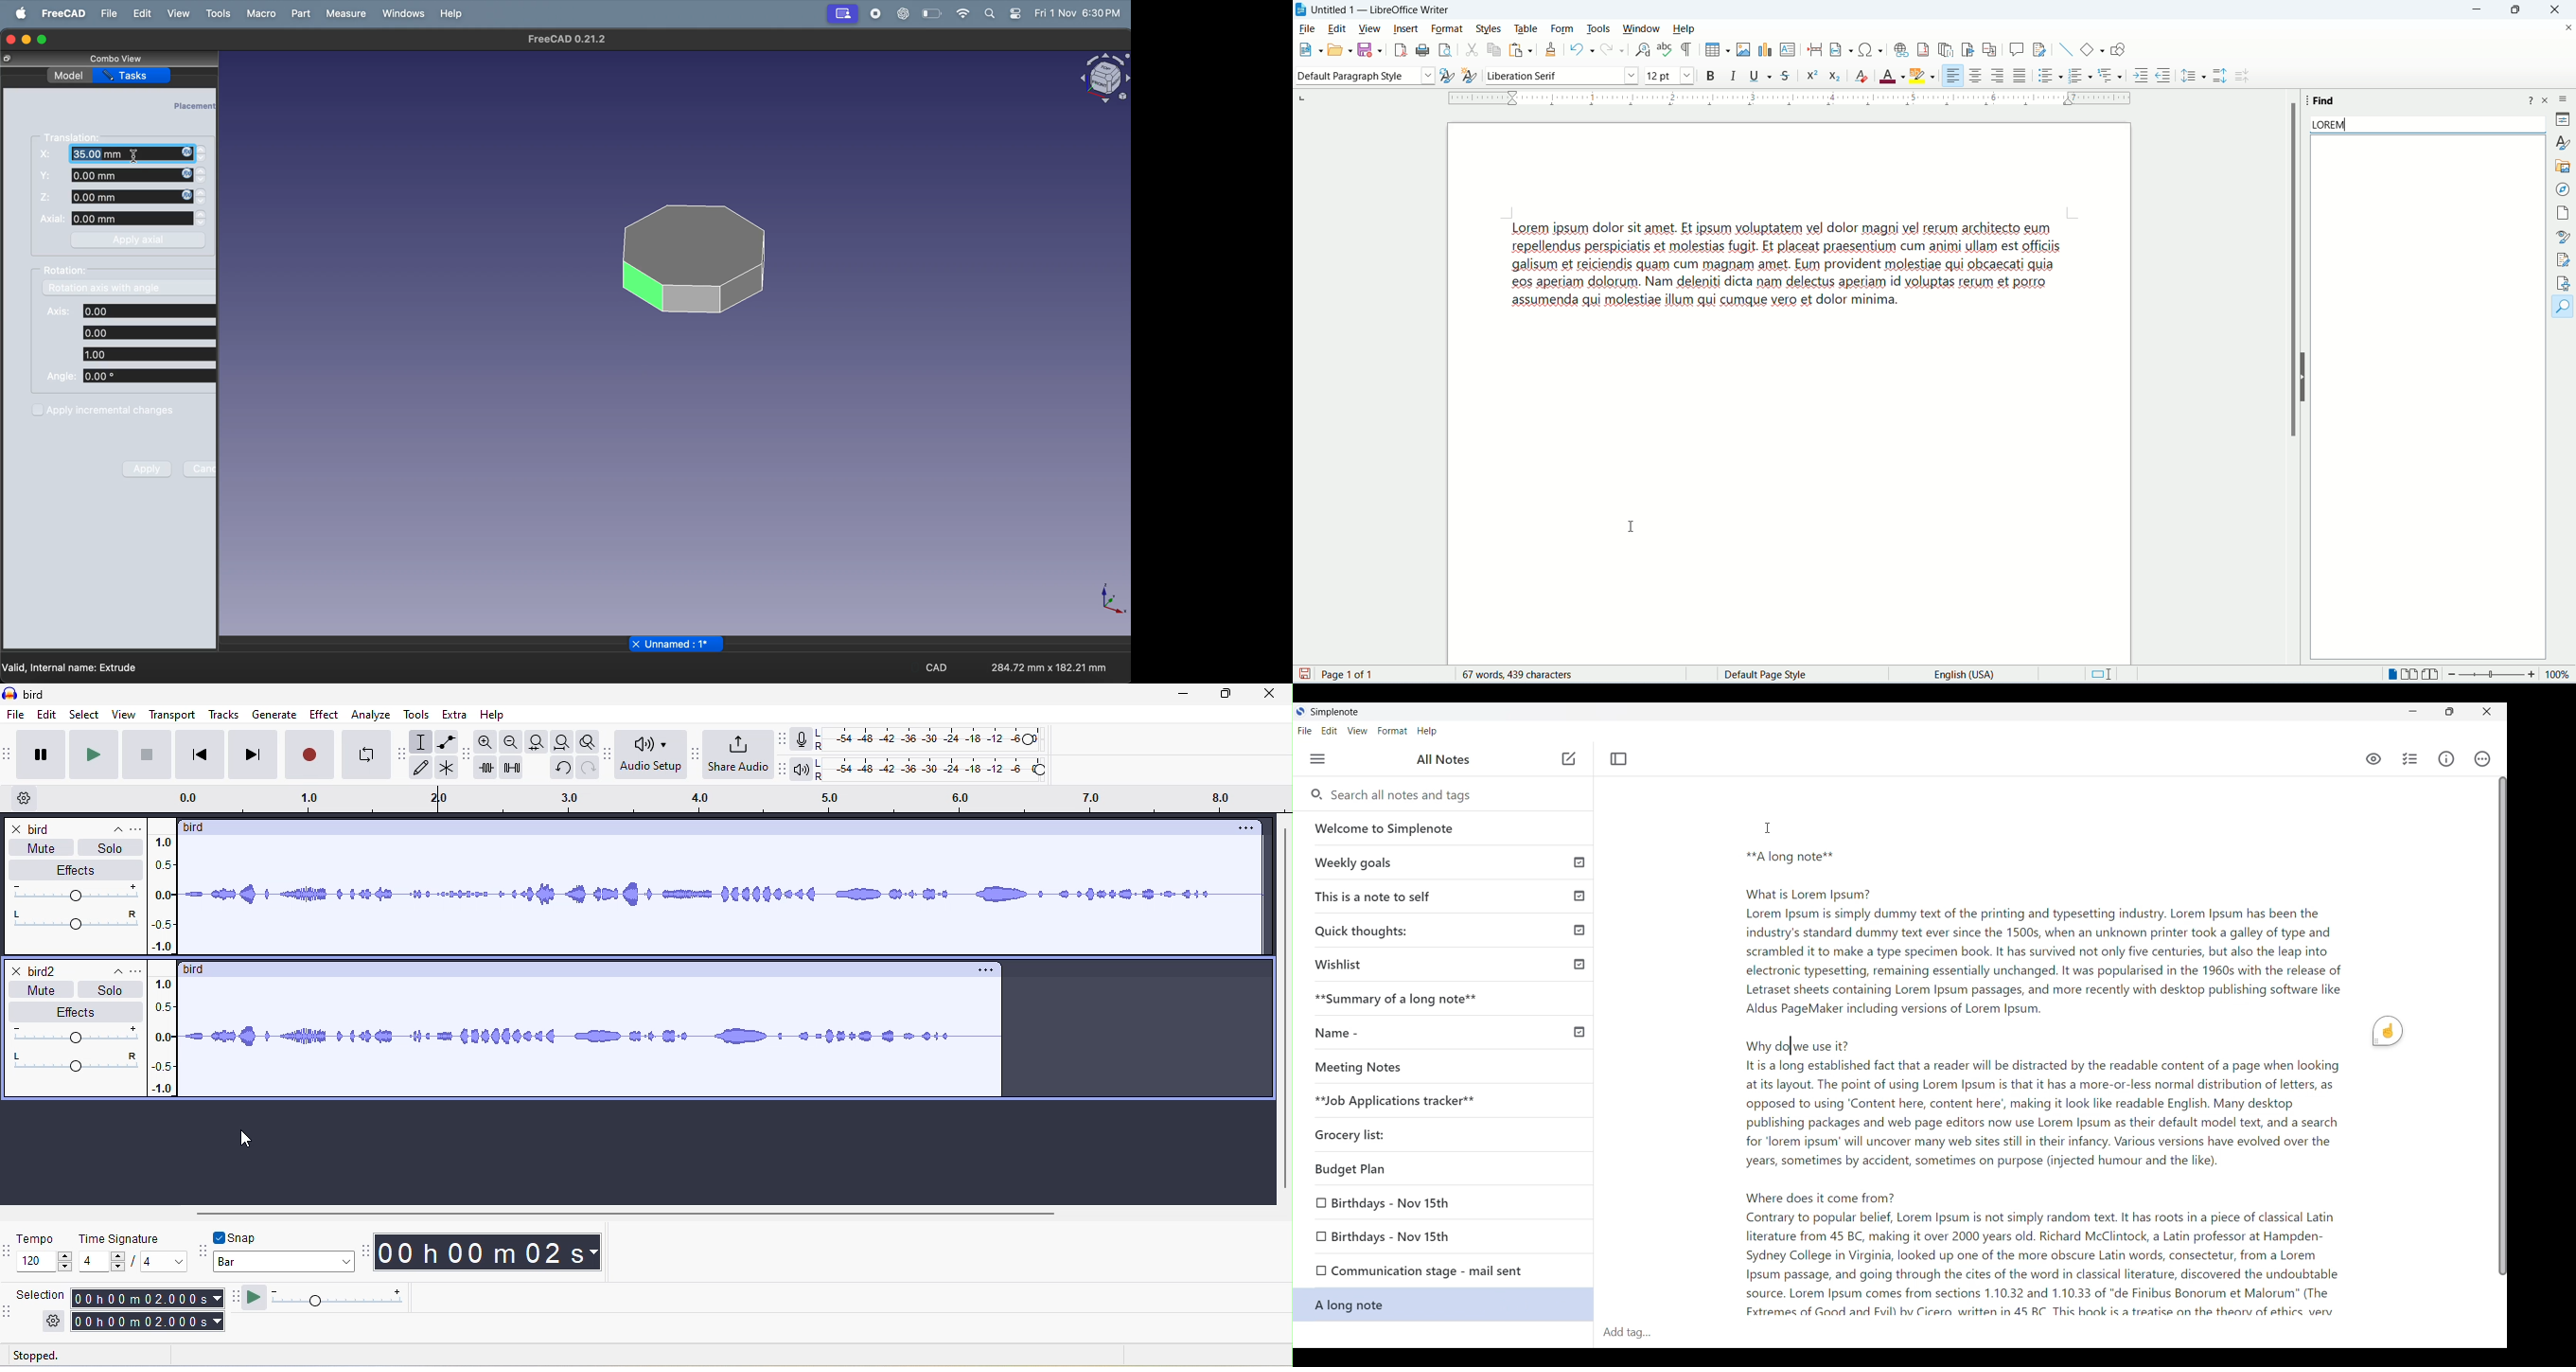  What do you see at coordinates (149, 1299) in the screenshot?
I see `00h00m02000s v` at bounding box center [149, 1299].